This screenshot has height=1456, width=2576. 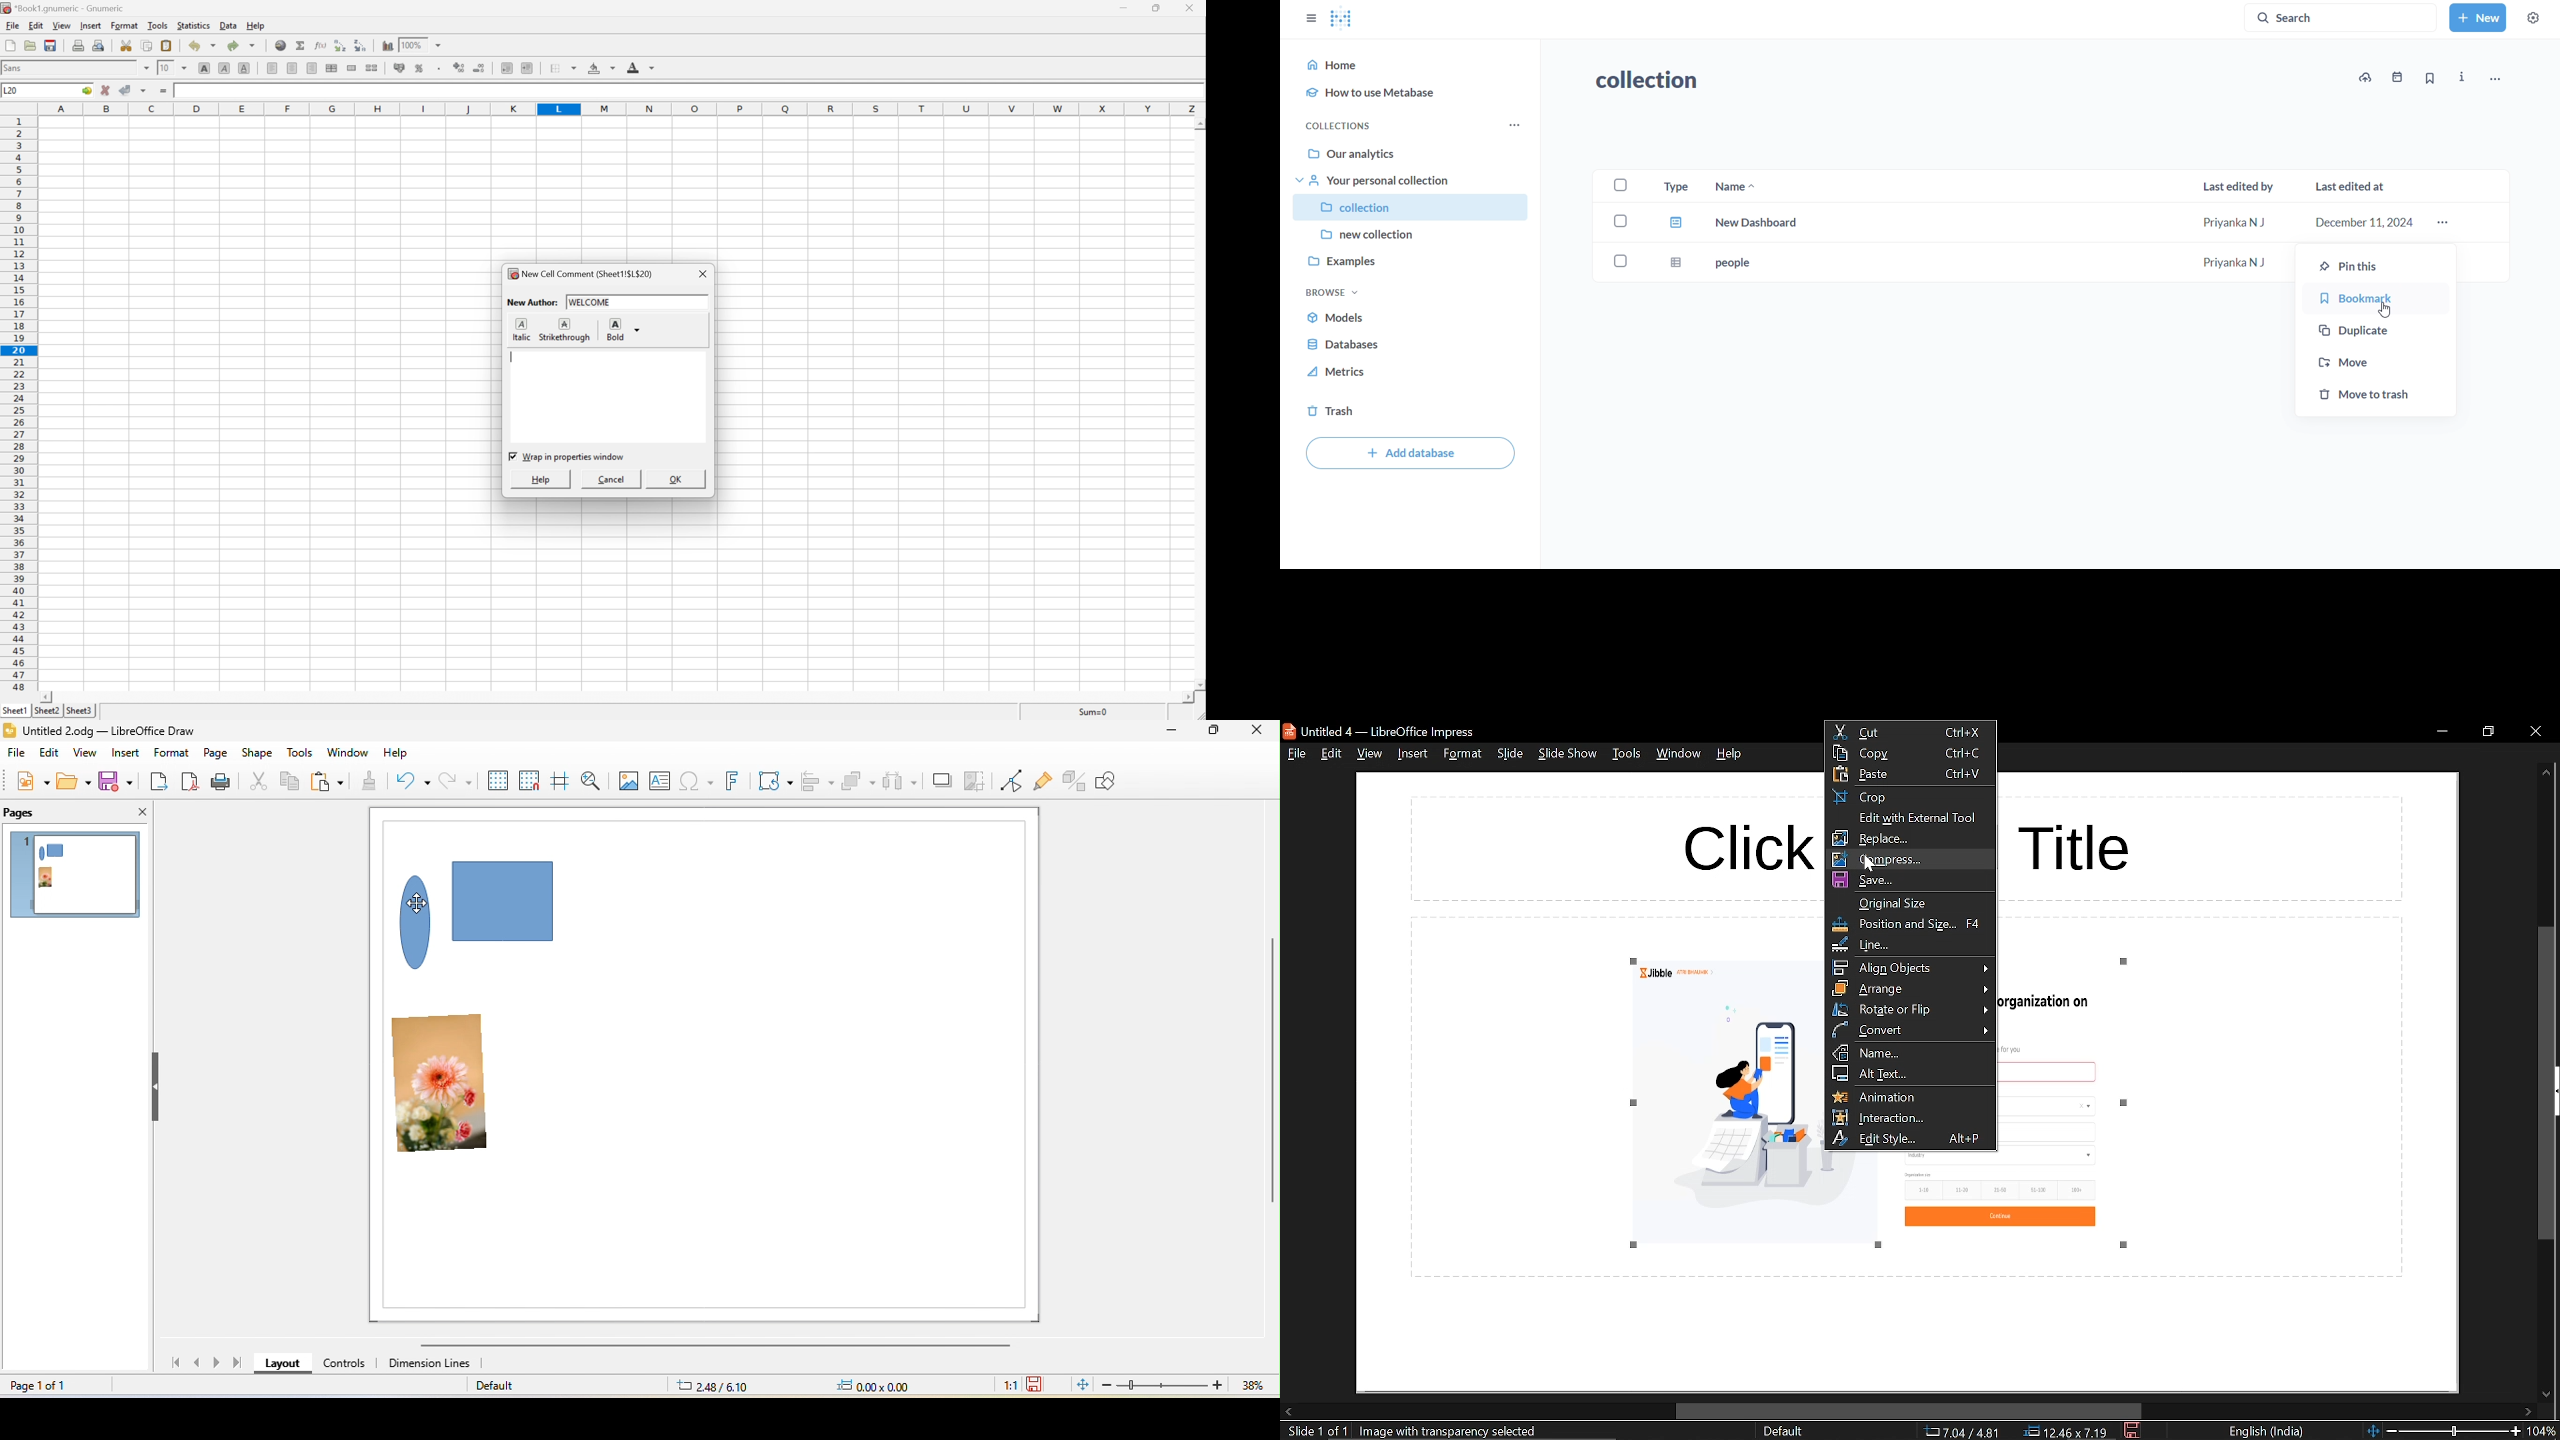 I want to click on title, so click(x=2080, y=847).